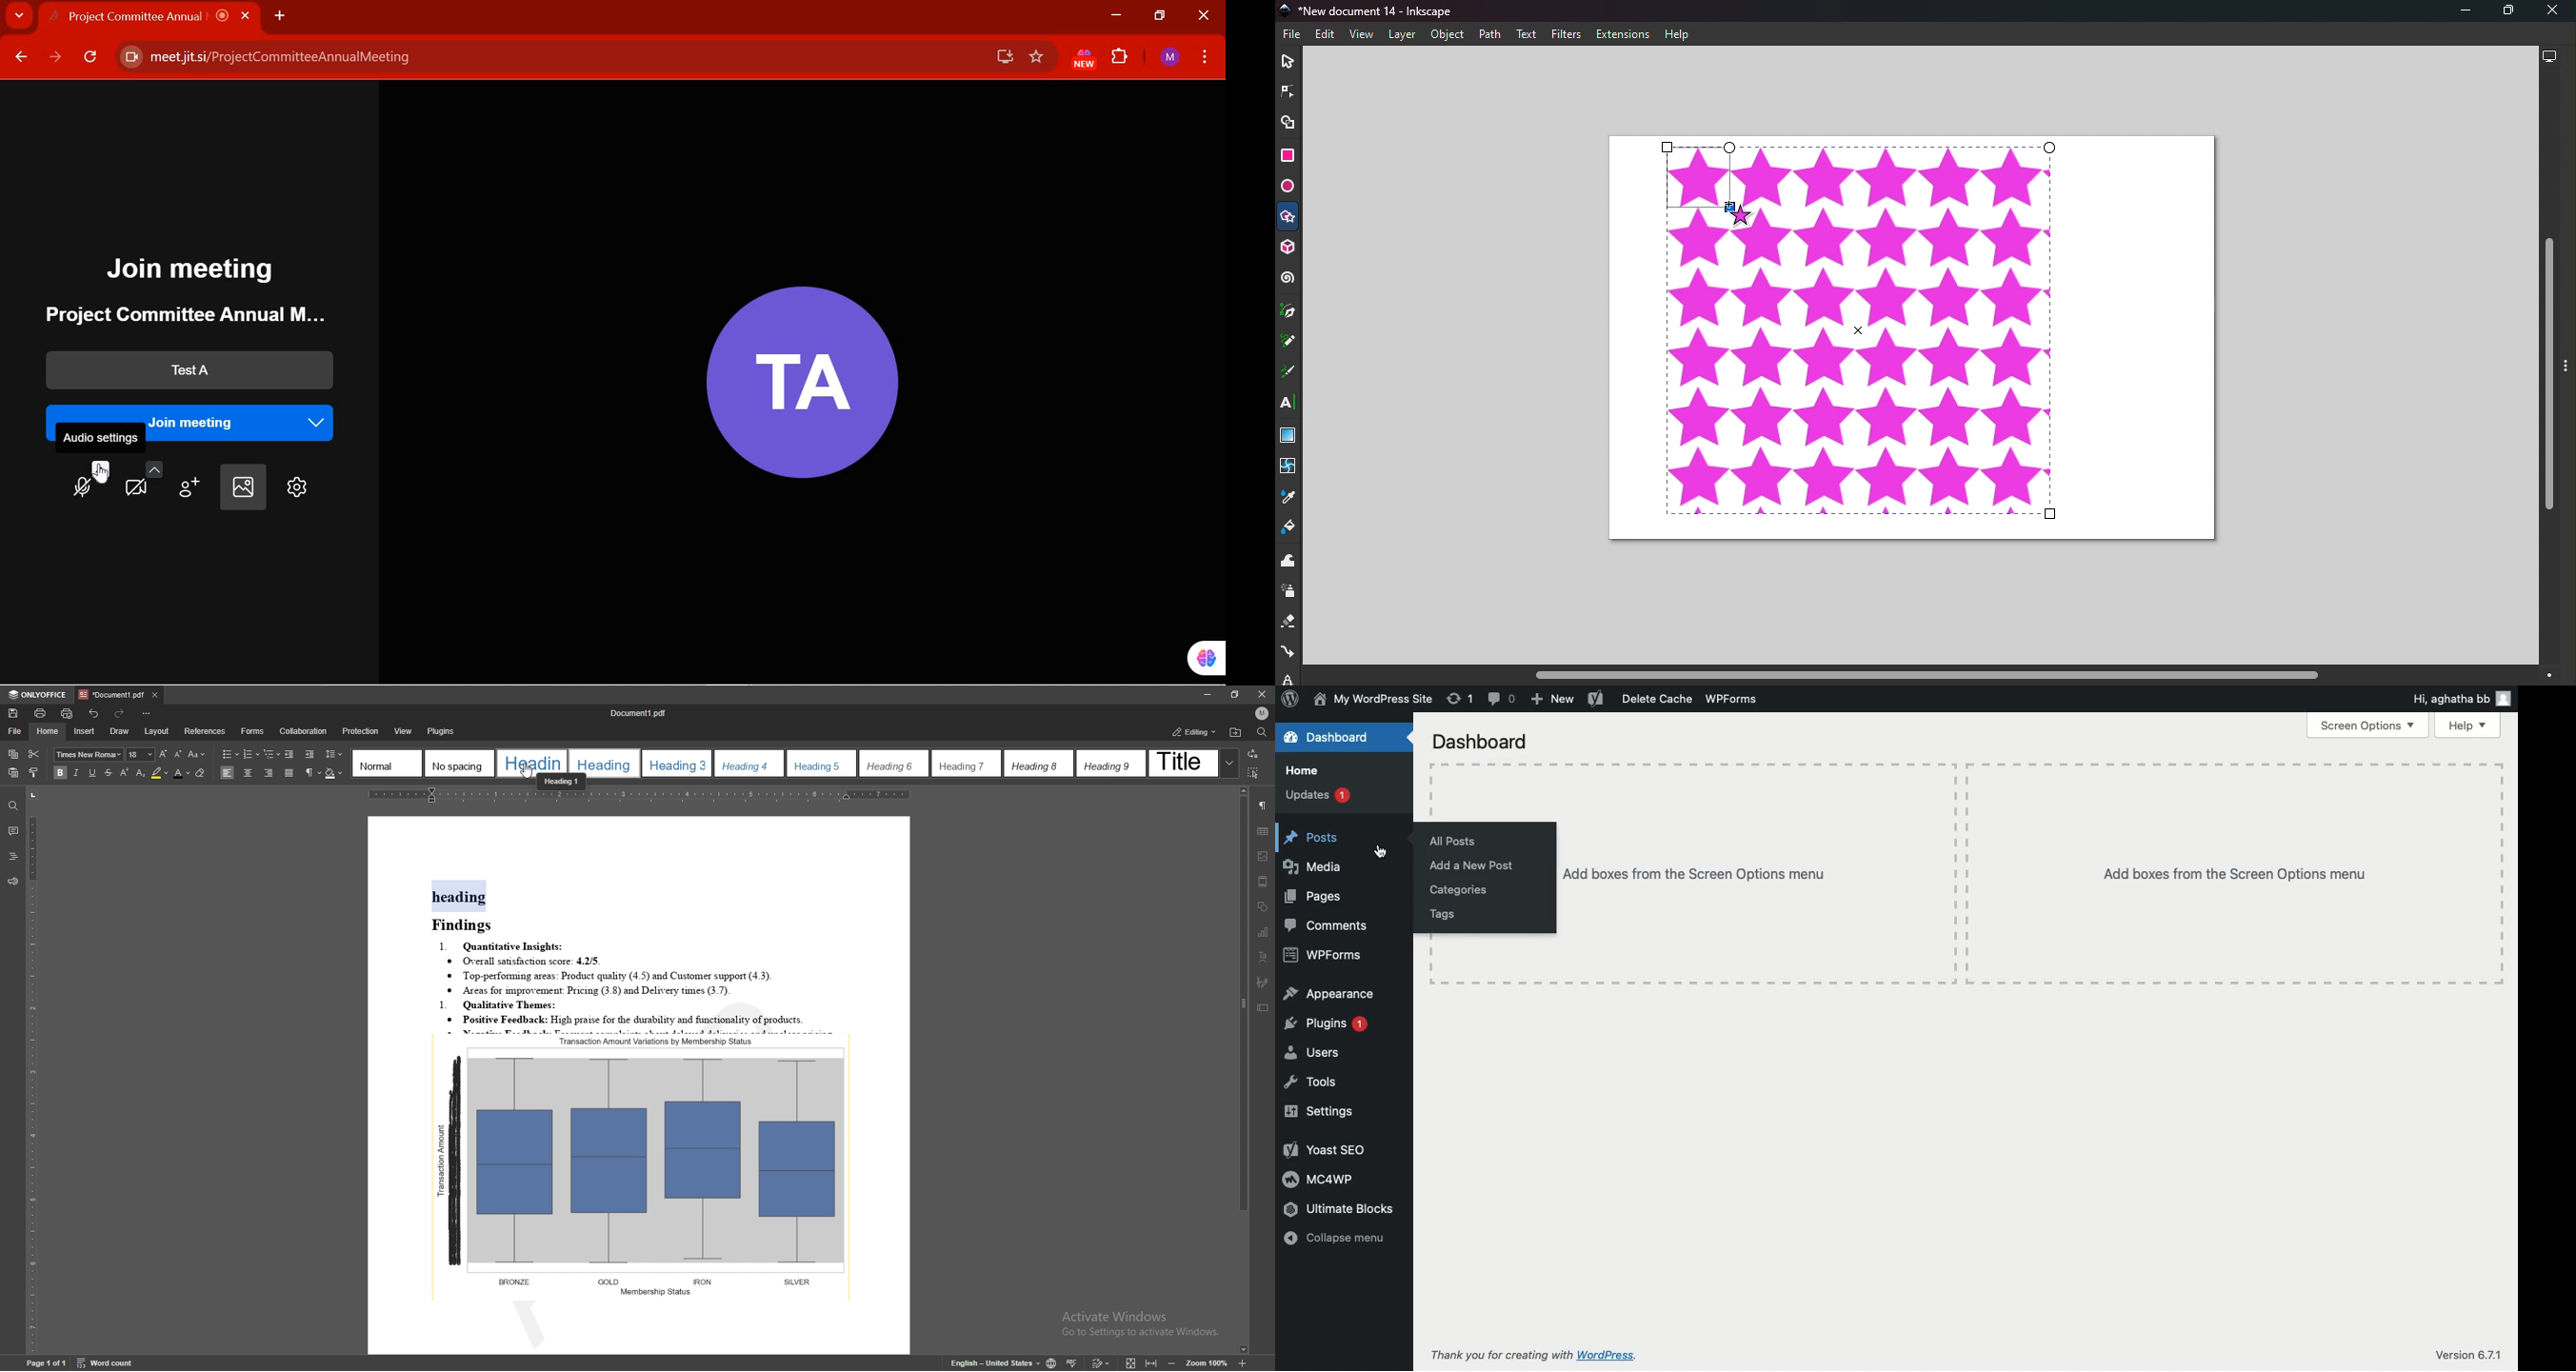 This screenshot has width=2576, height=1372. I want to click on scroll up, so click(1243, 791).